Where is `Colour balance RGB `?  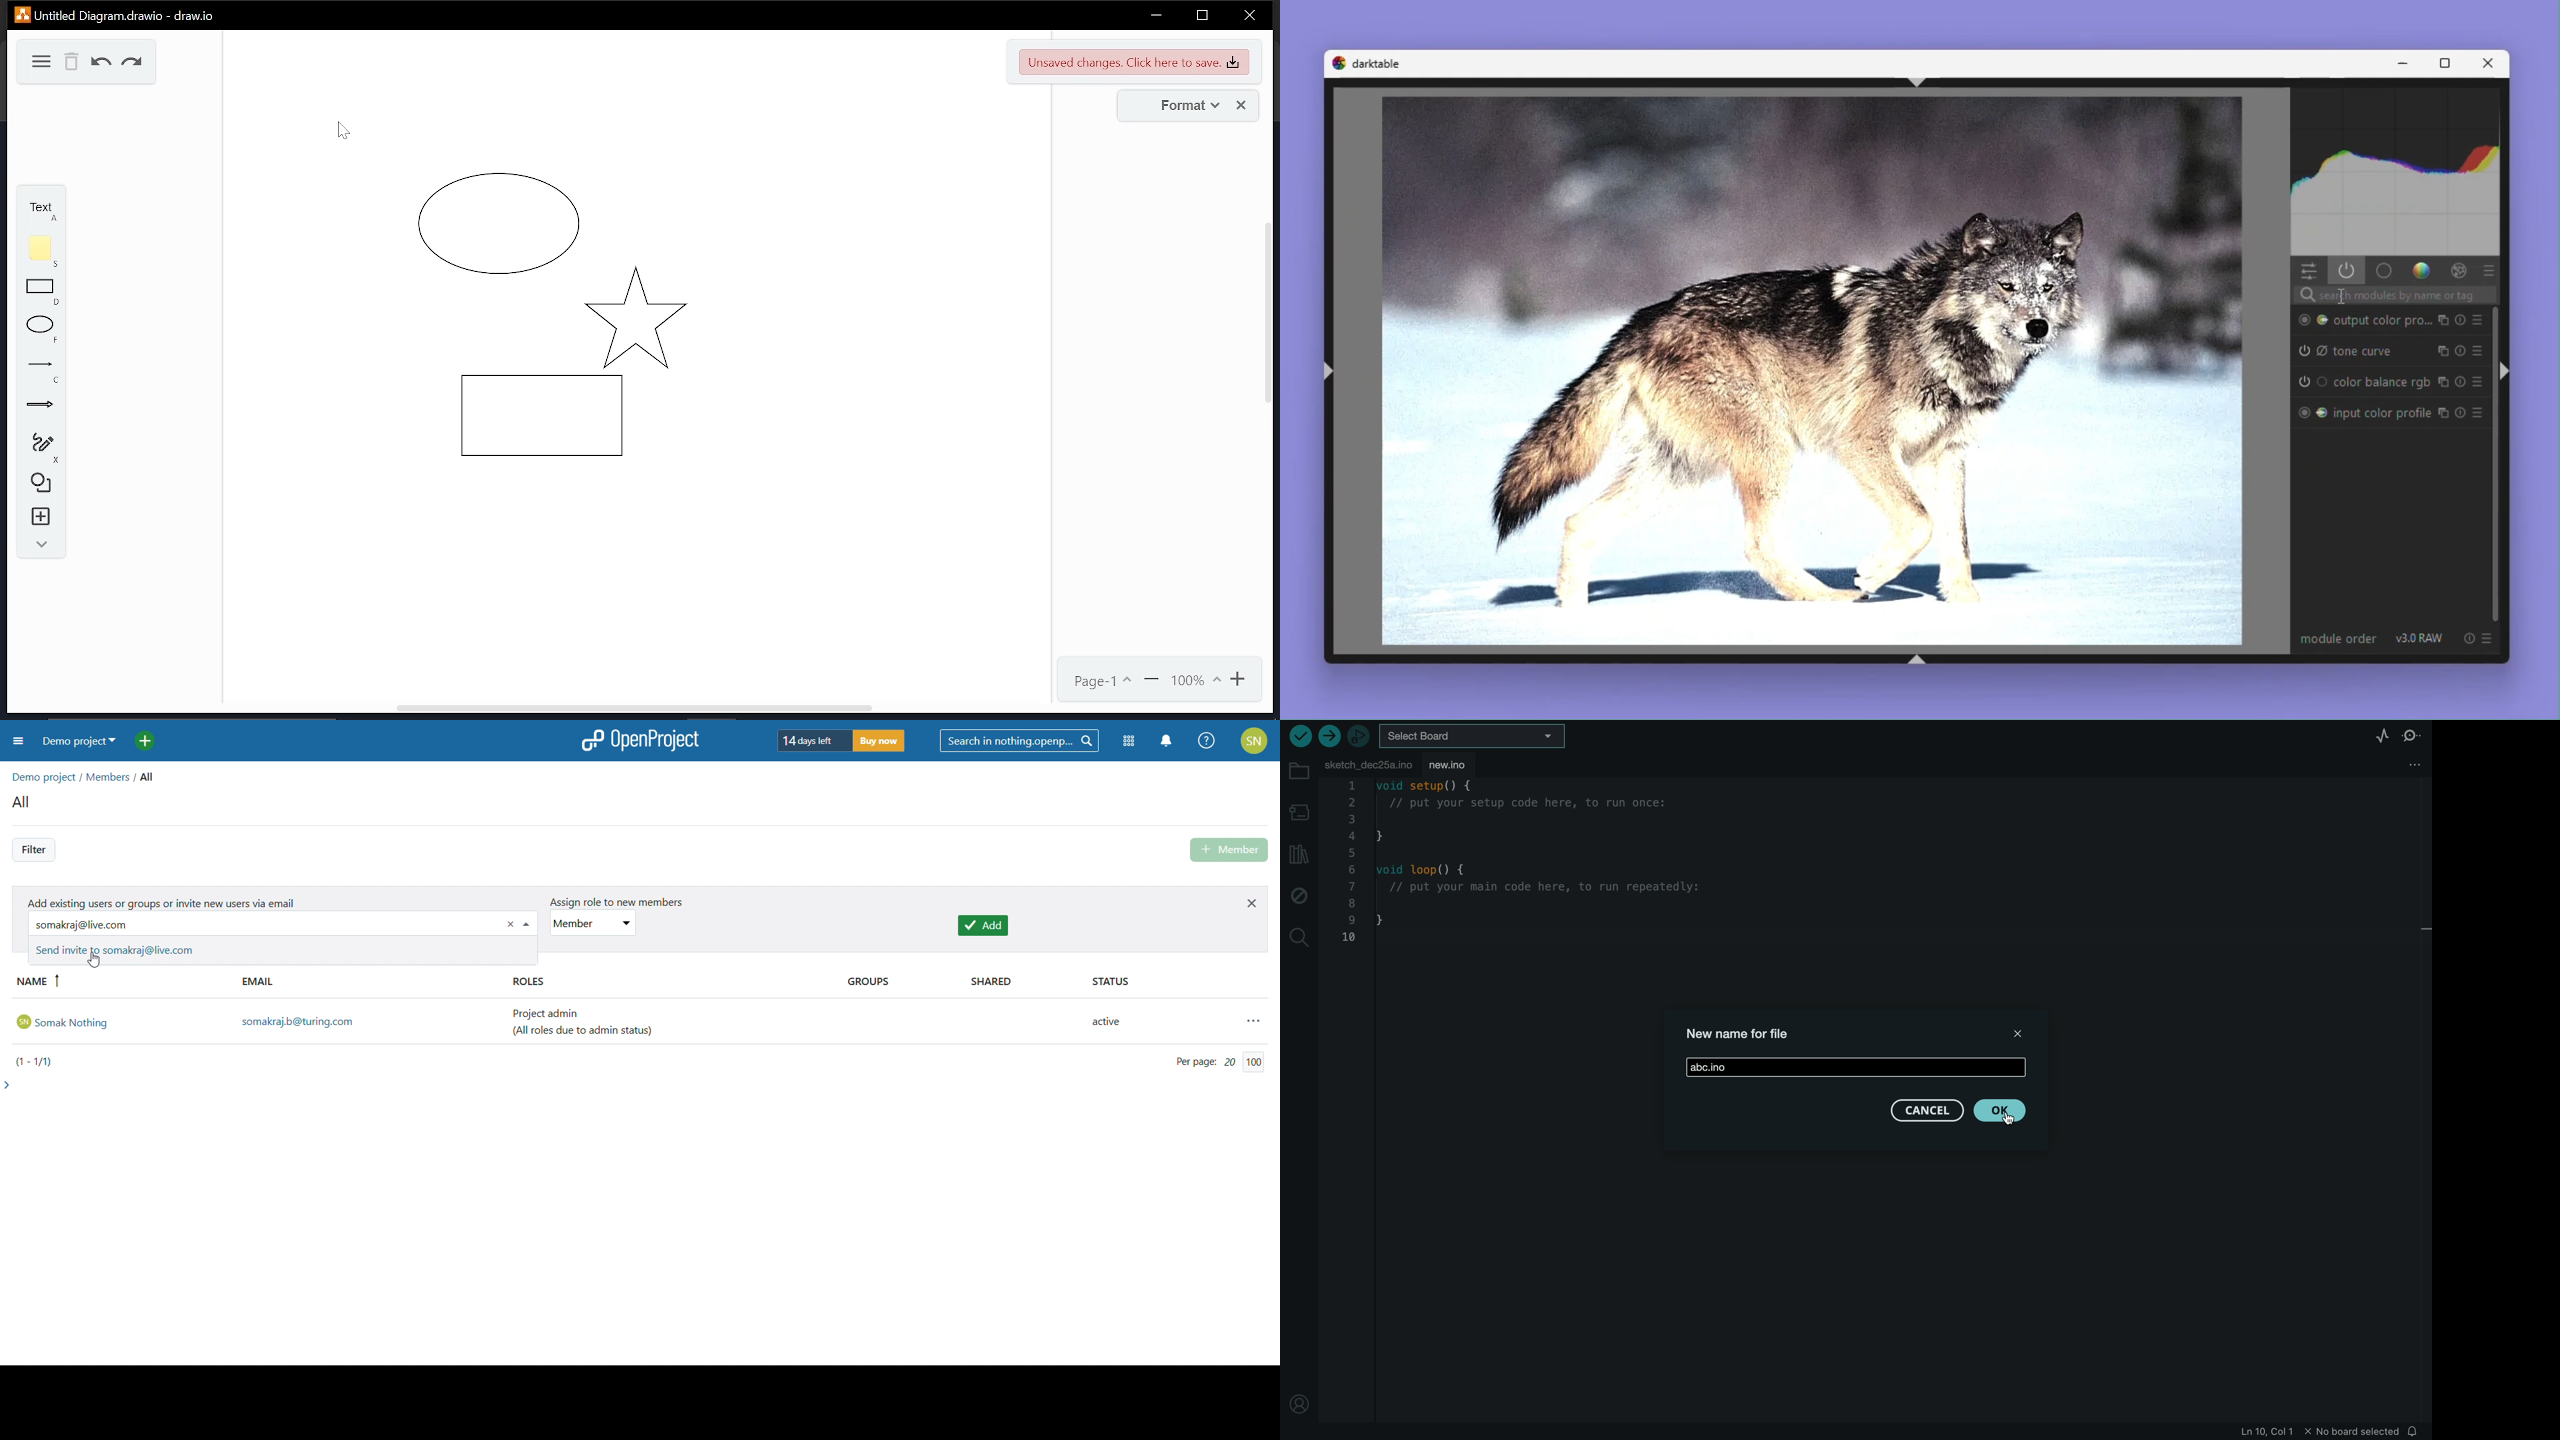
Colour balance RGB  is located at coordinates (2361, 381).